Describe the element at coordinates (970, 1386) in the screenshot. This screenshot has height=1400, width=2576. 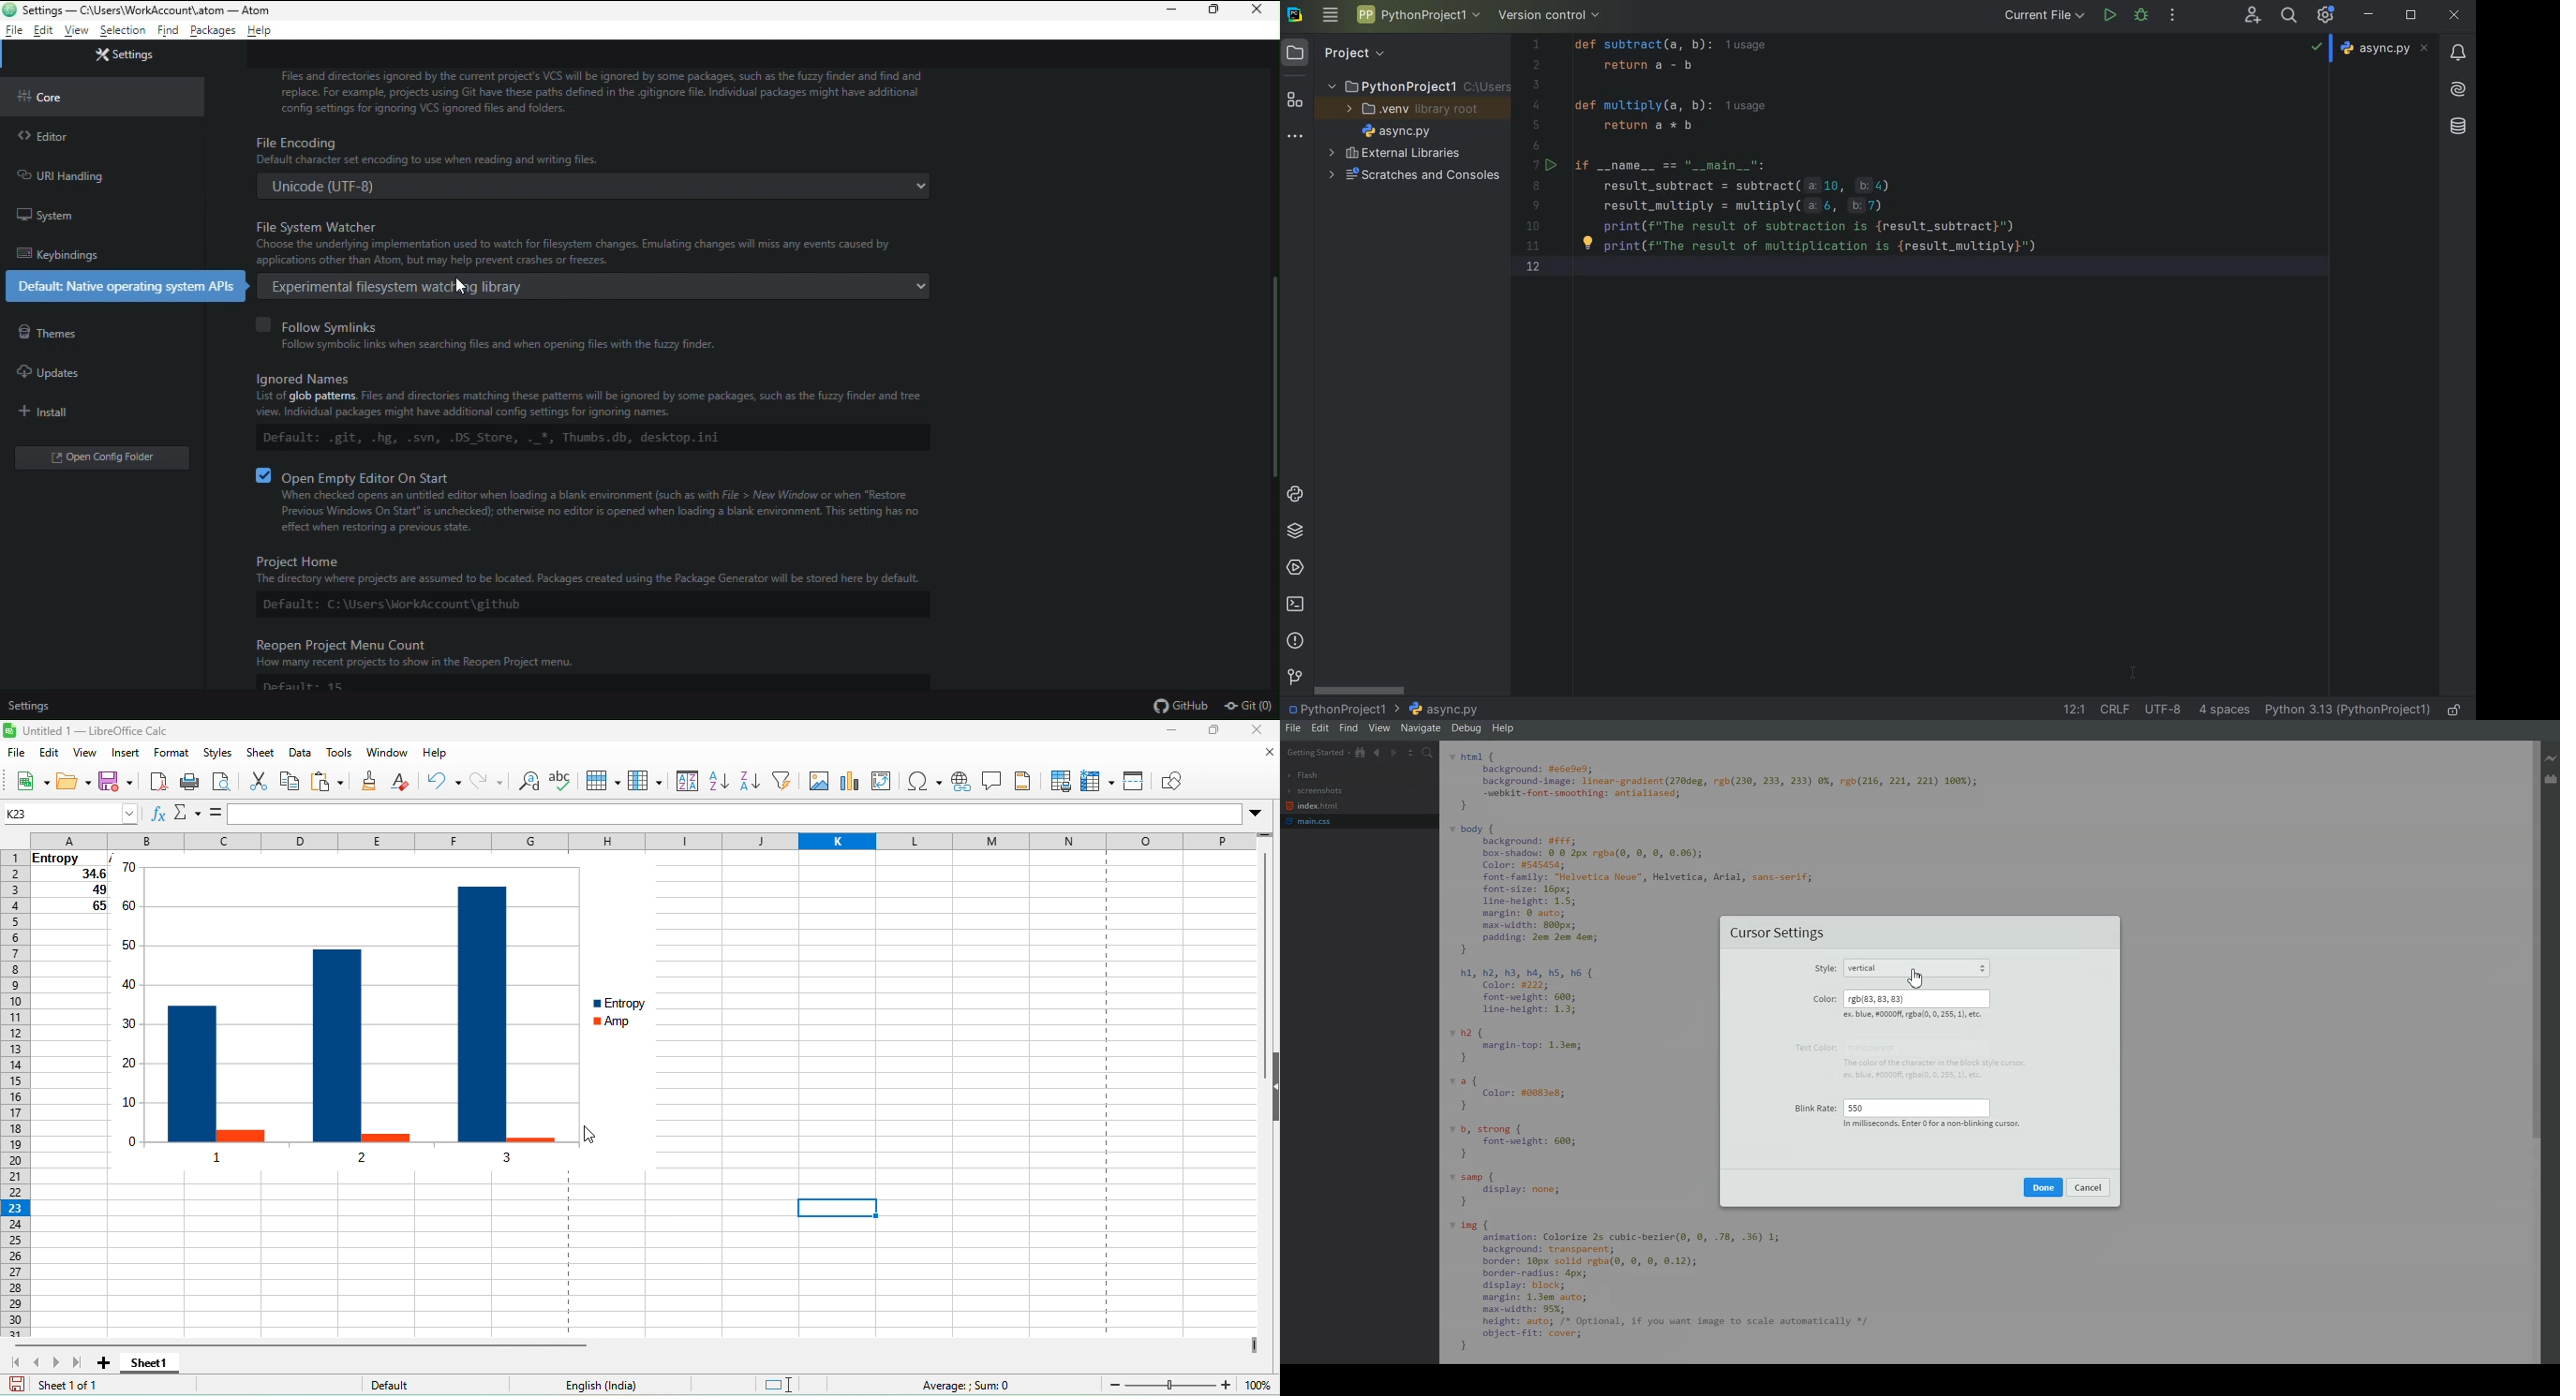
I see `average: sum 0` at that location.